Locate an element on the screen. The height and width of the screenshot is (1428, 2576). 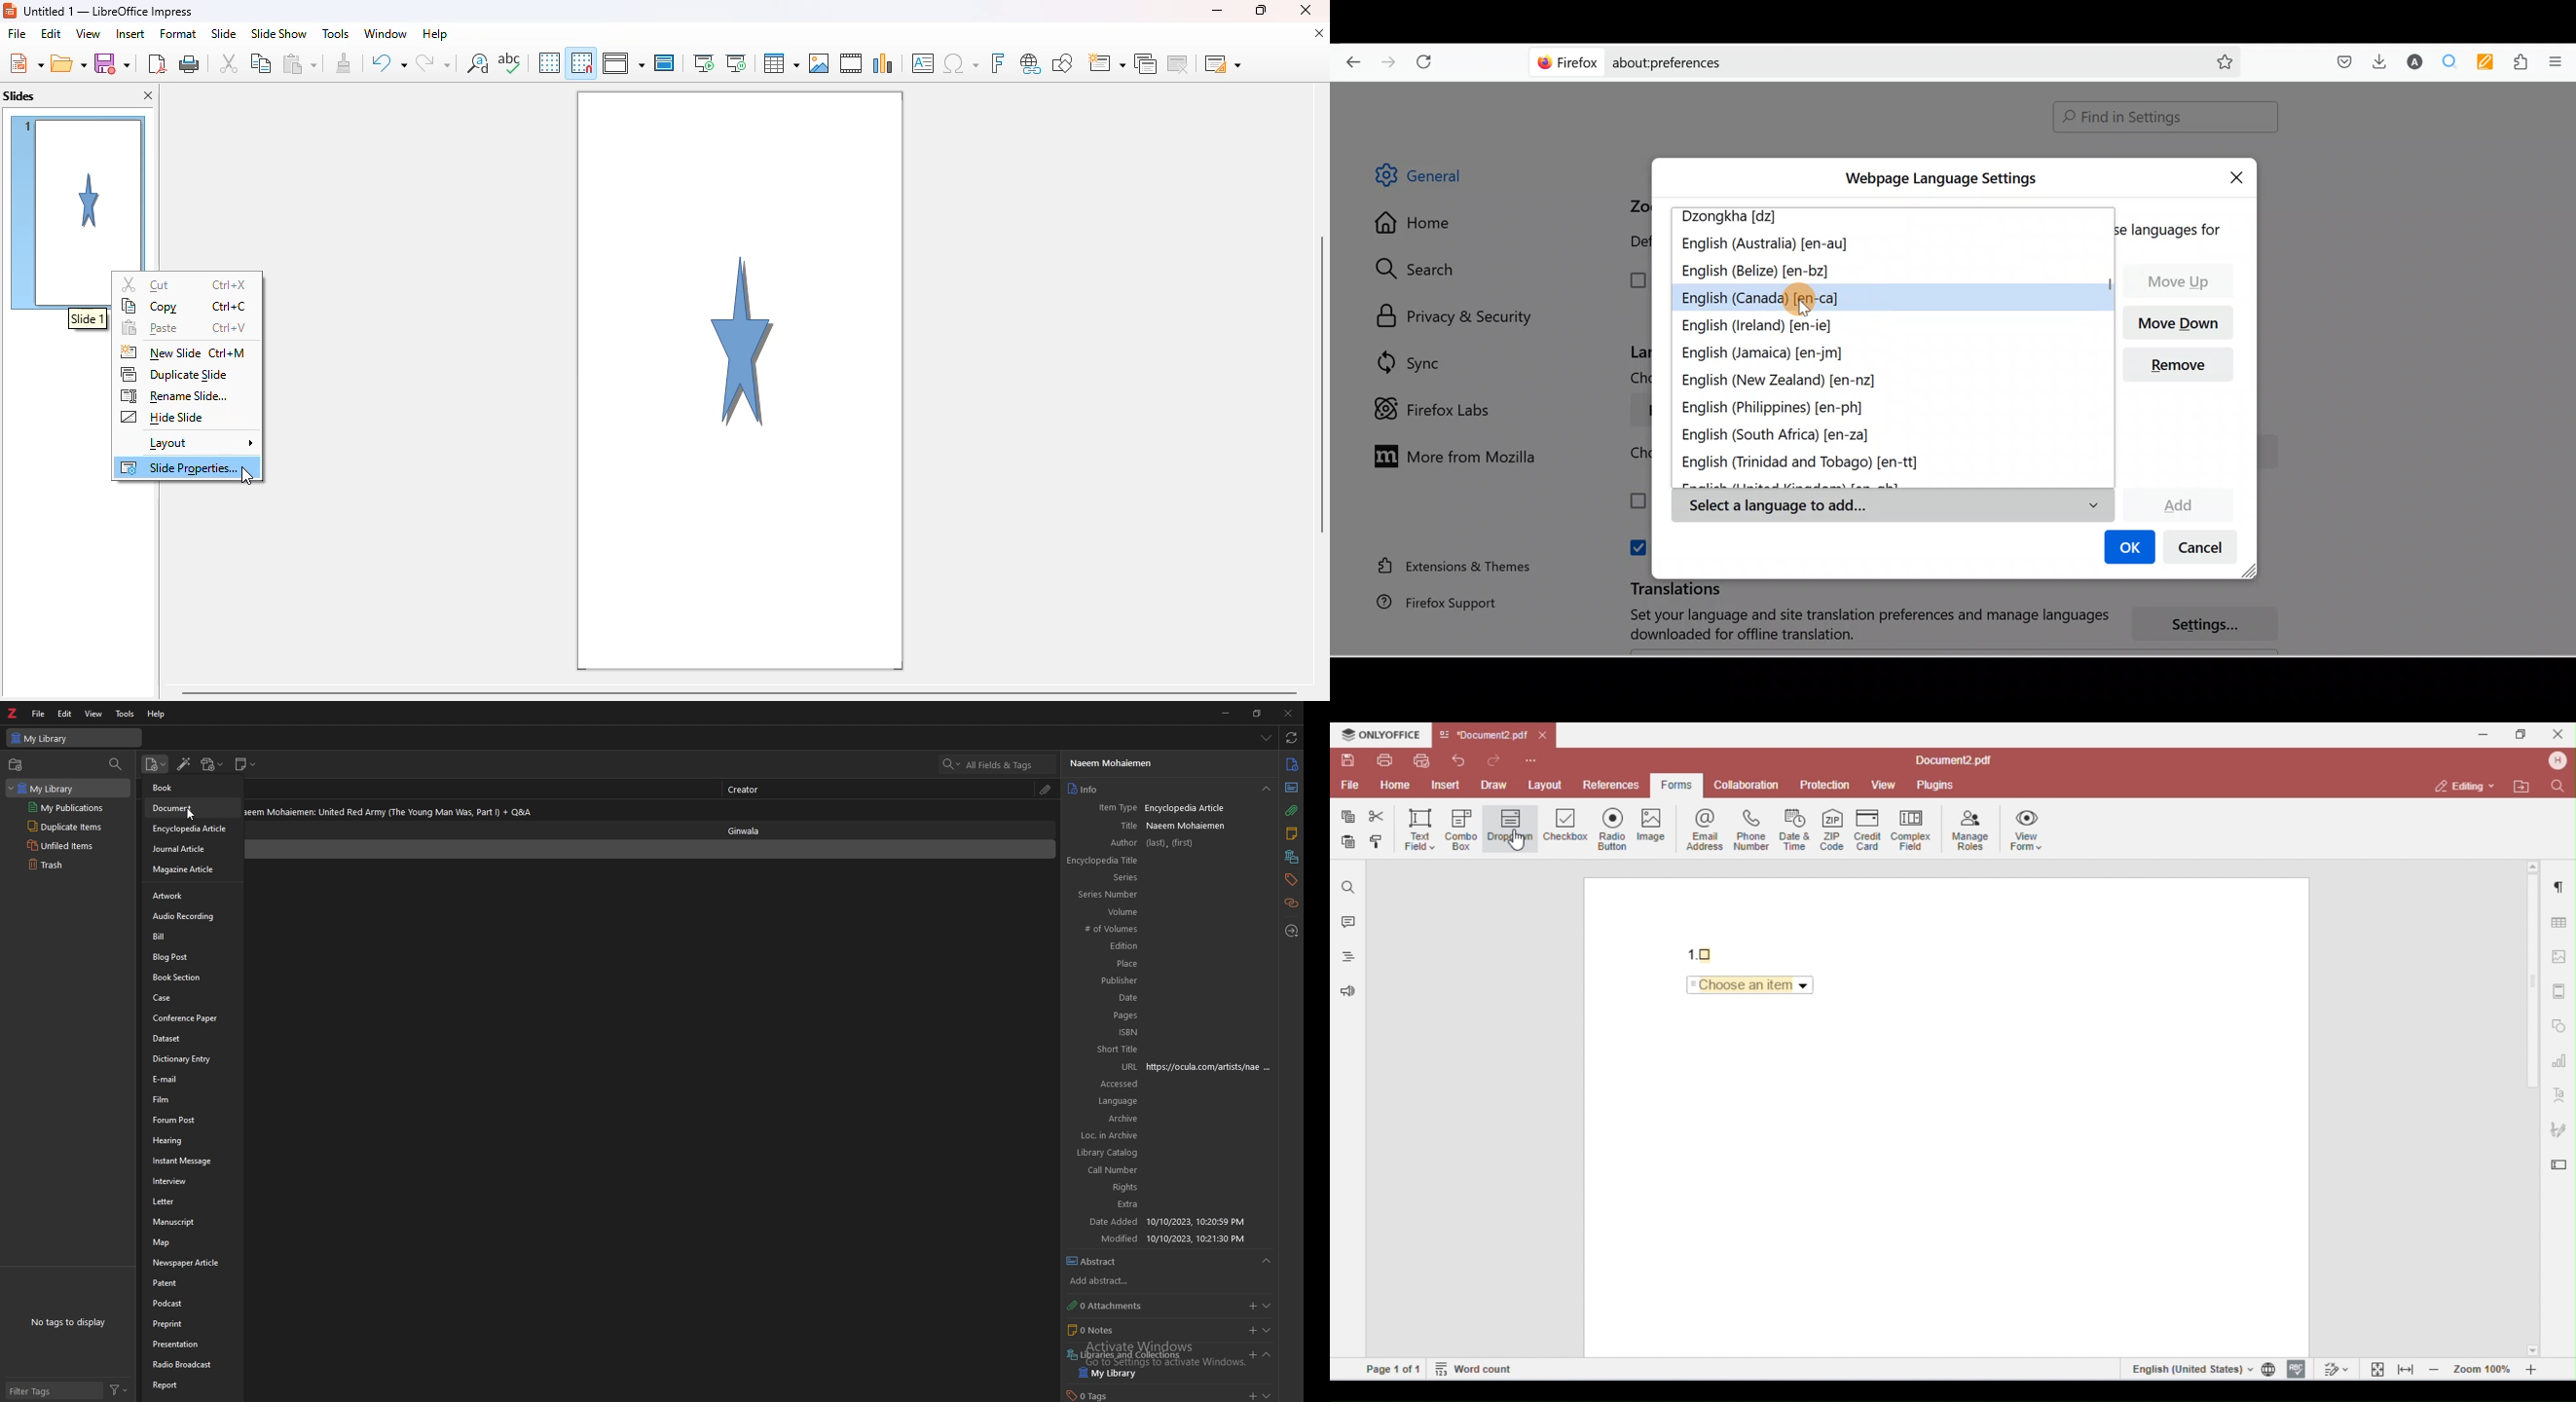
document is located at coordinates (194, 808).